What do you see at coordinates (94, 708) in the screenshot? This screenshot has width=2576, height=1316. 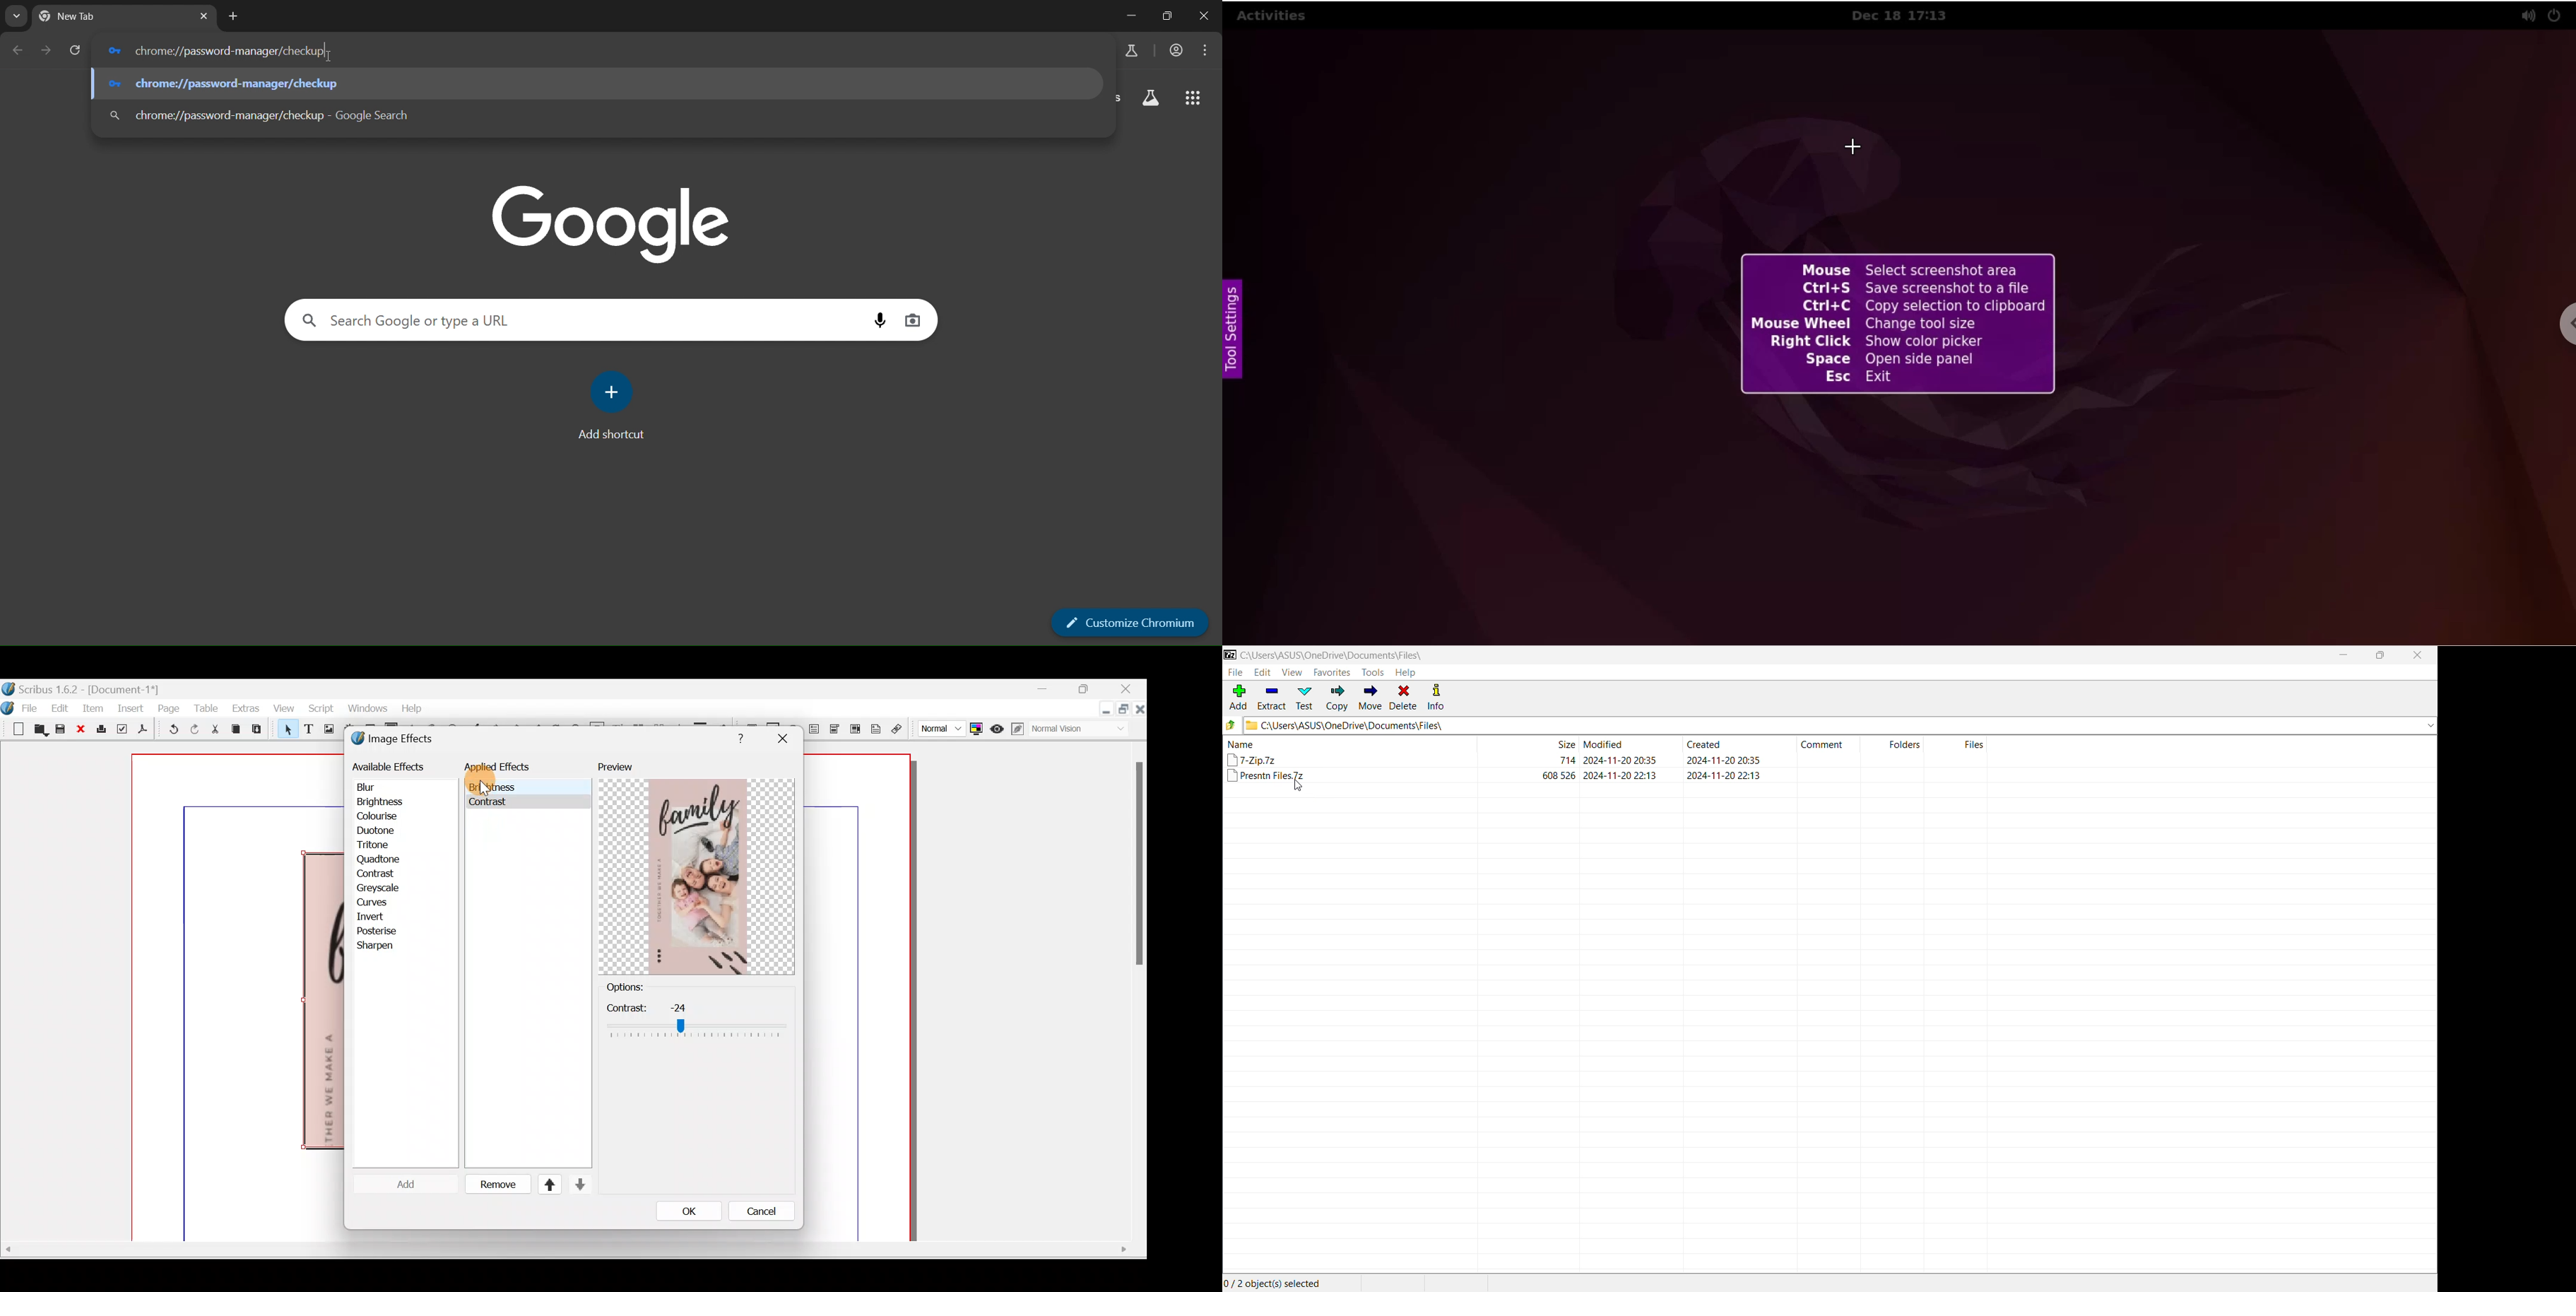 I see `Item` at bounding box center [94, 708].